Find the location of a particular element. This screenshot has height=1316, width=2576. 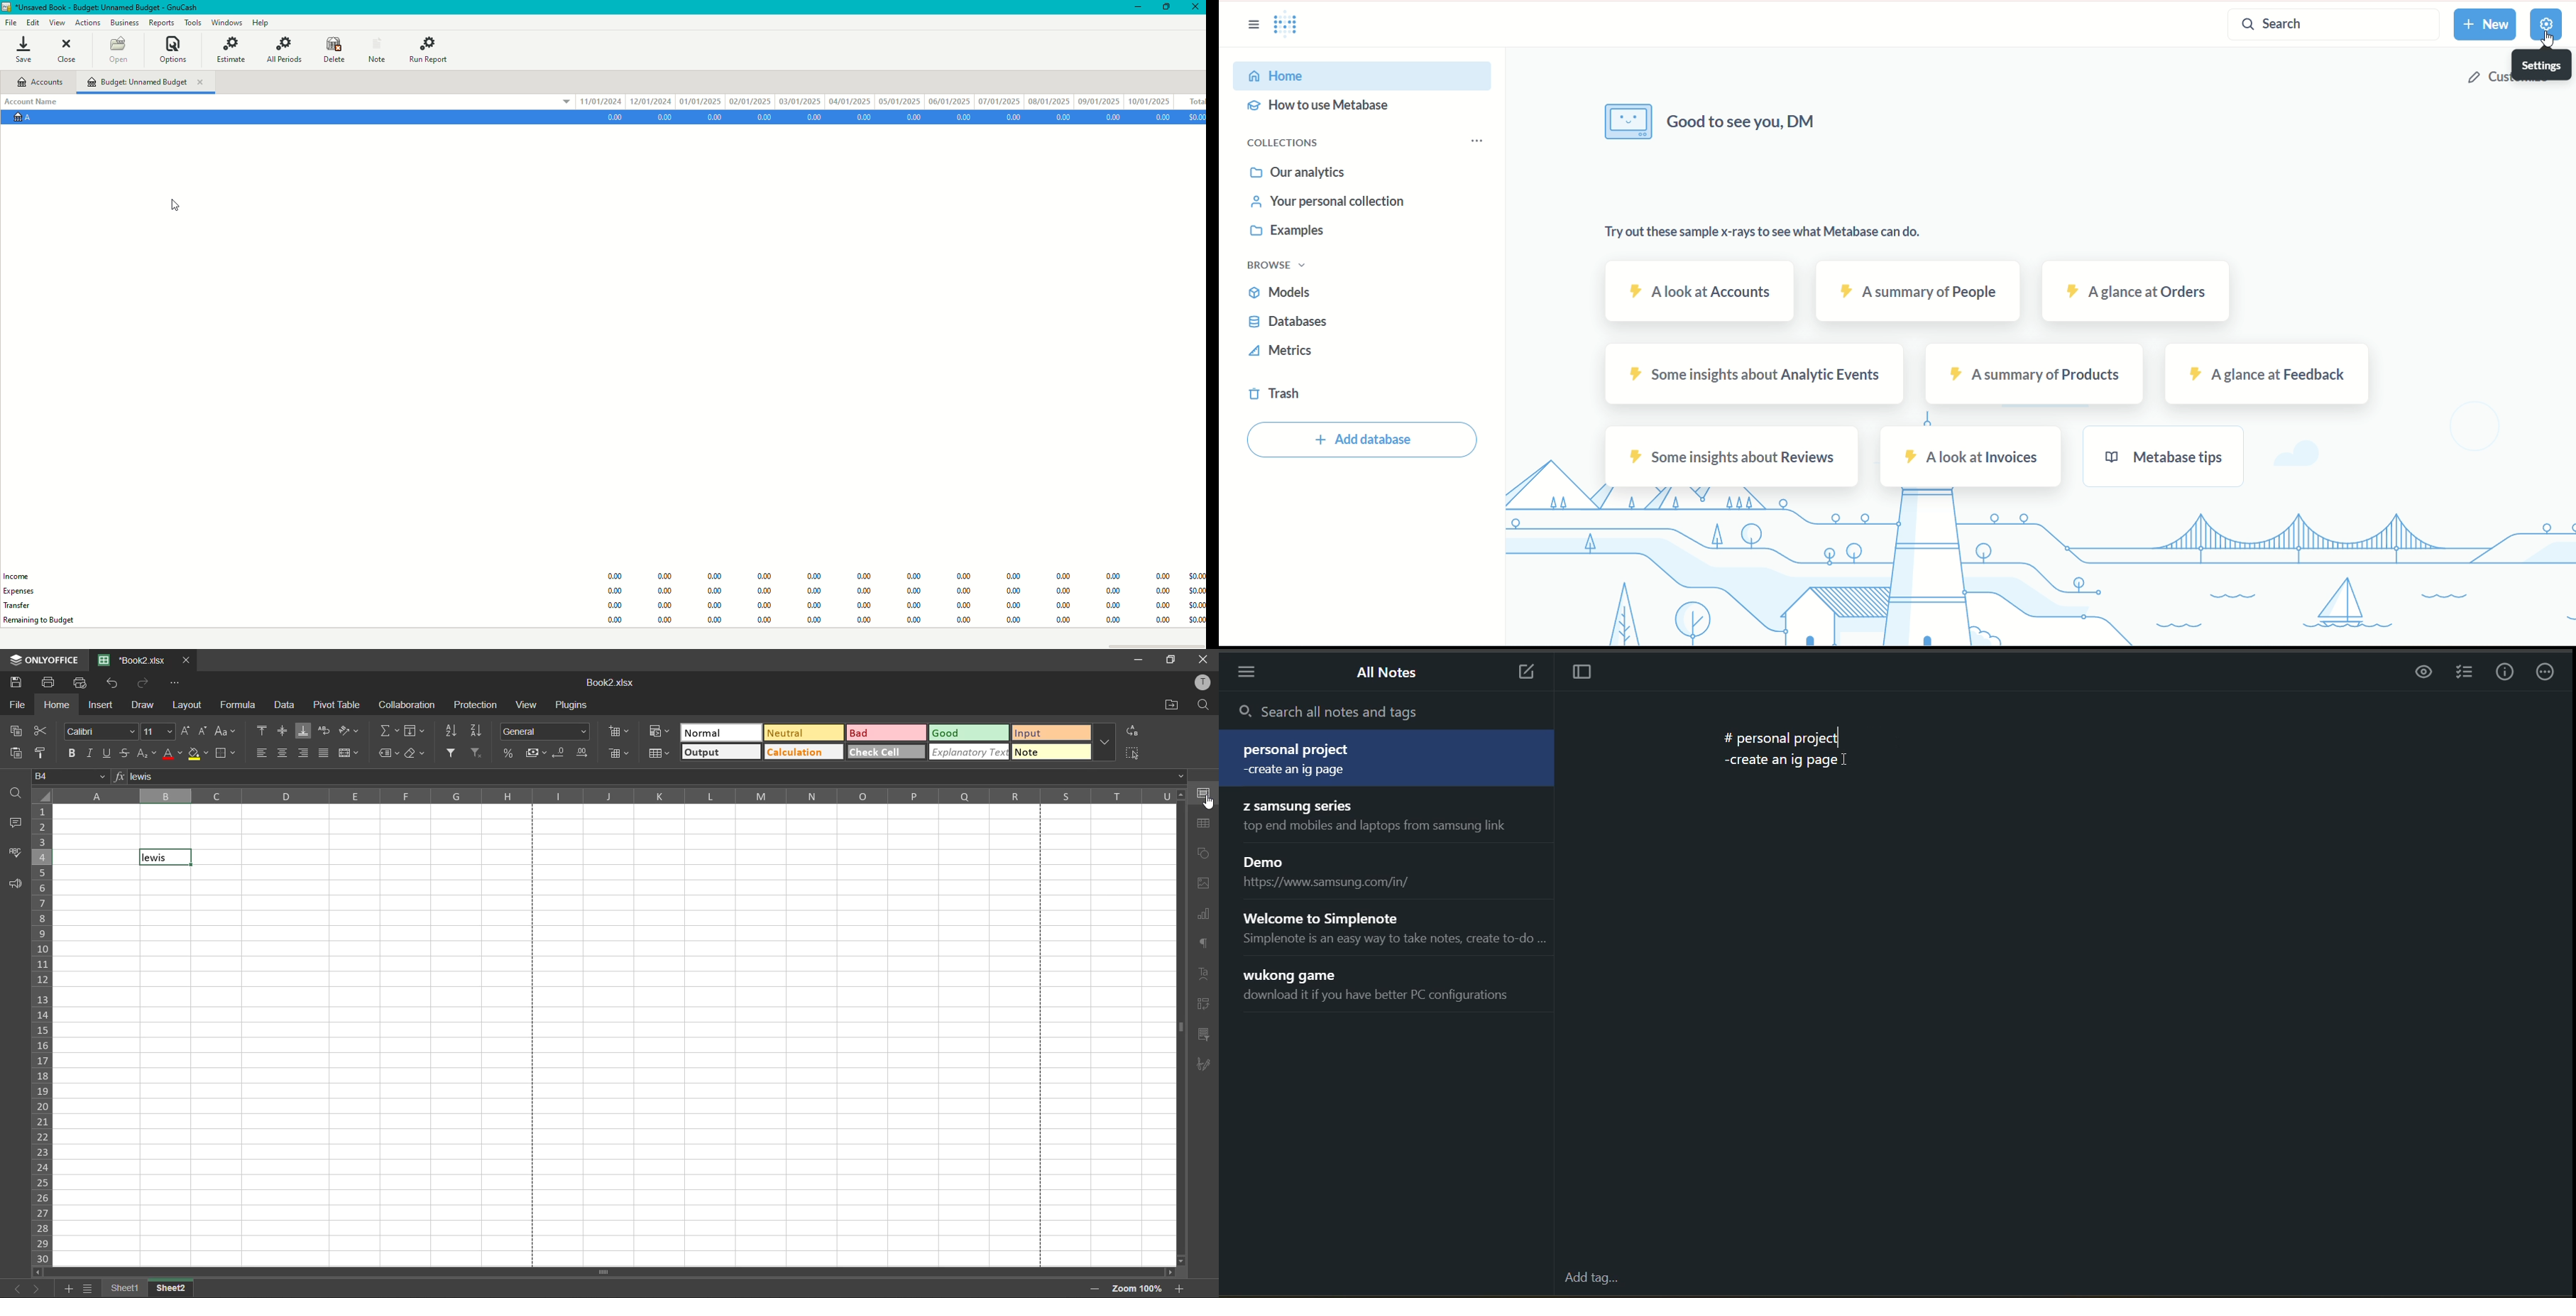

note title and preview is located at coordinates (1382, 757).